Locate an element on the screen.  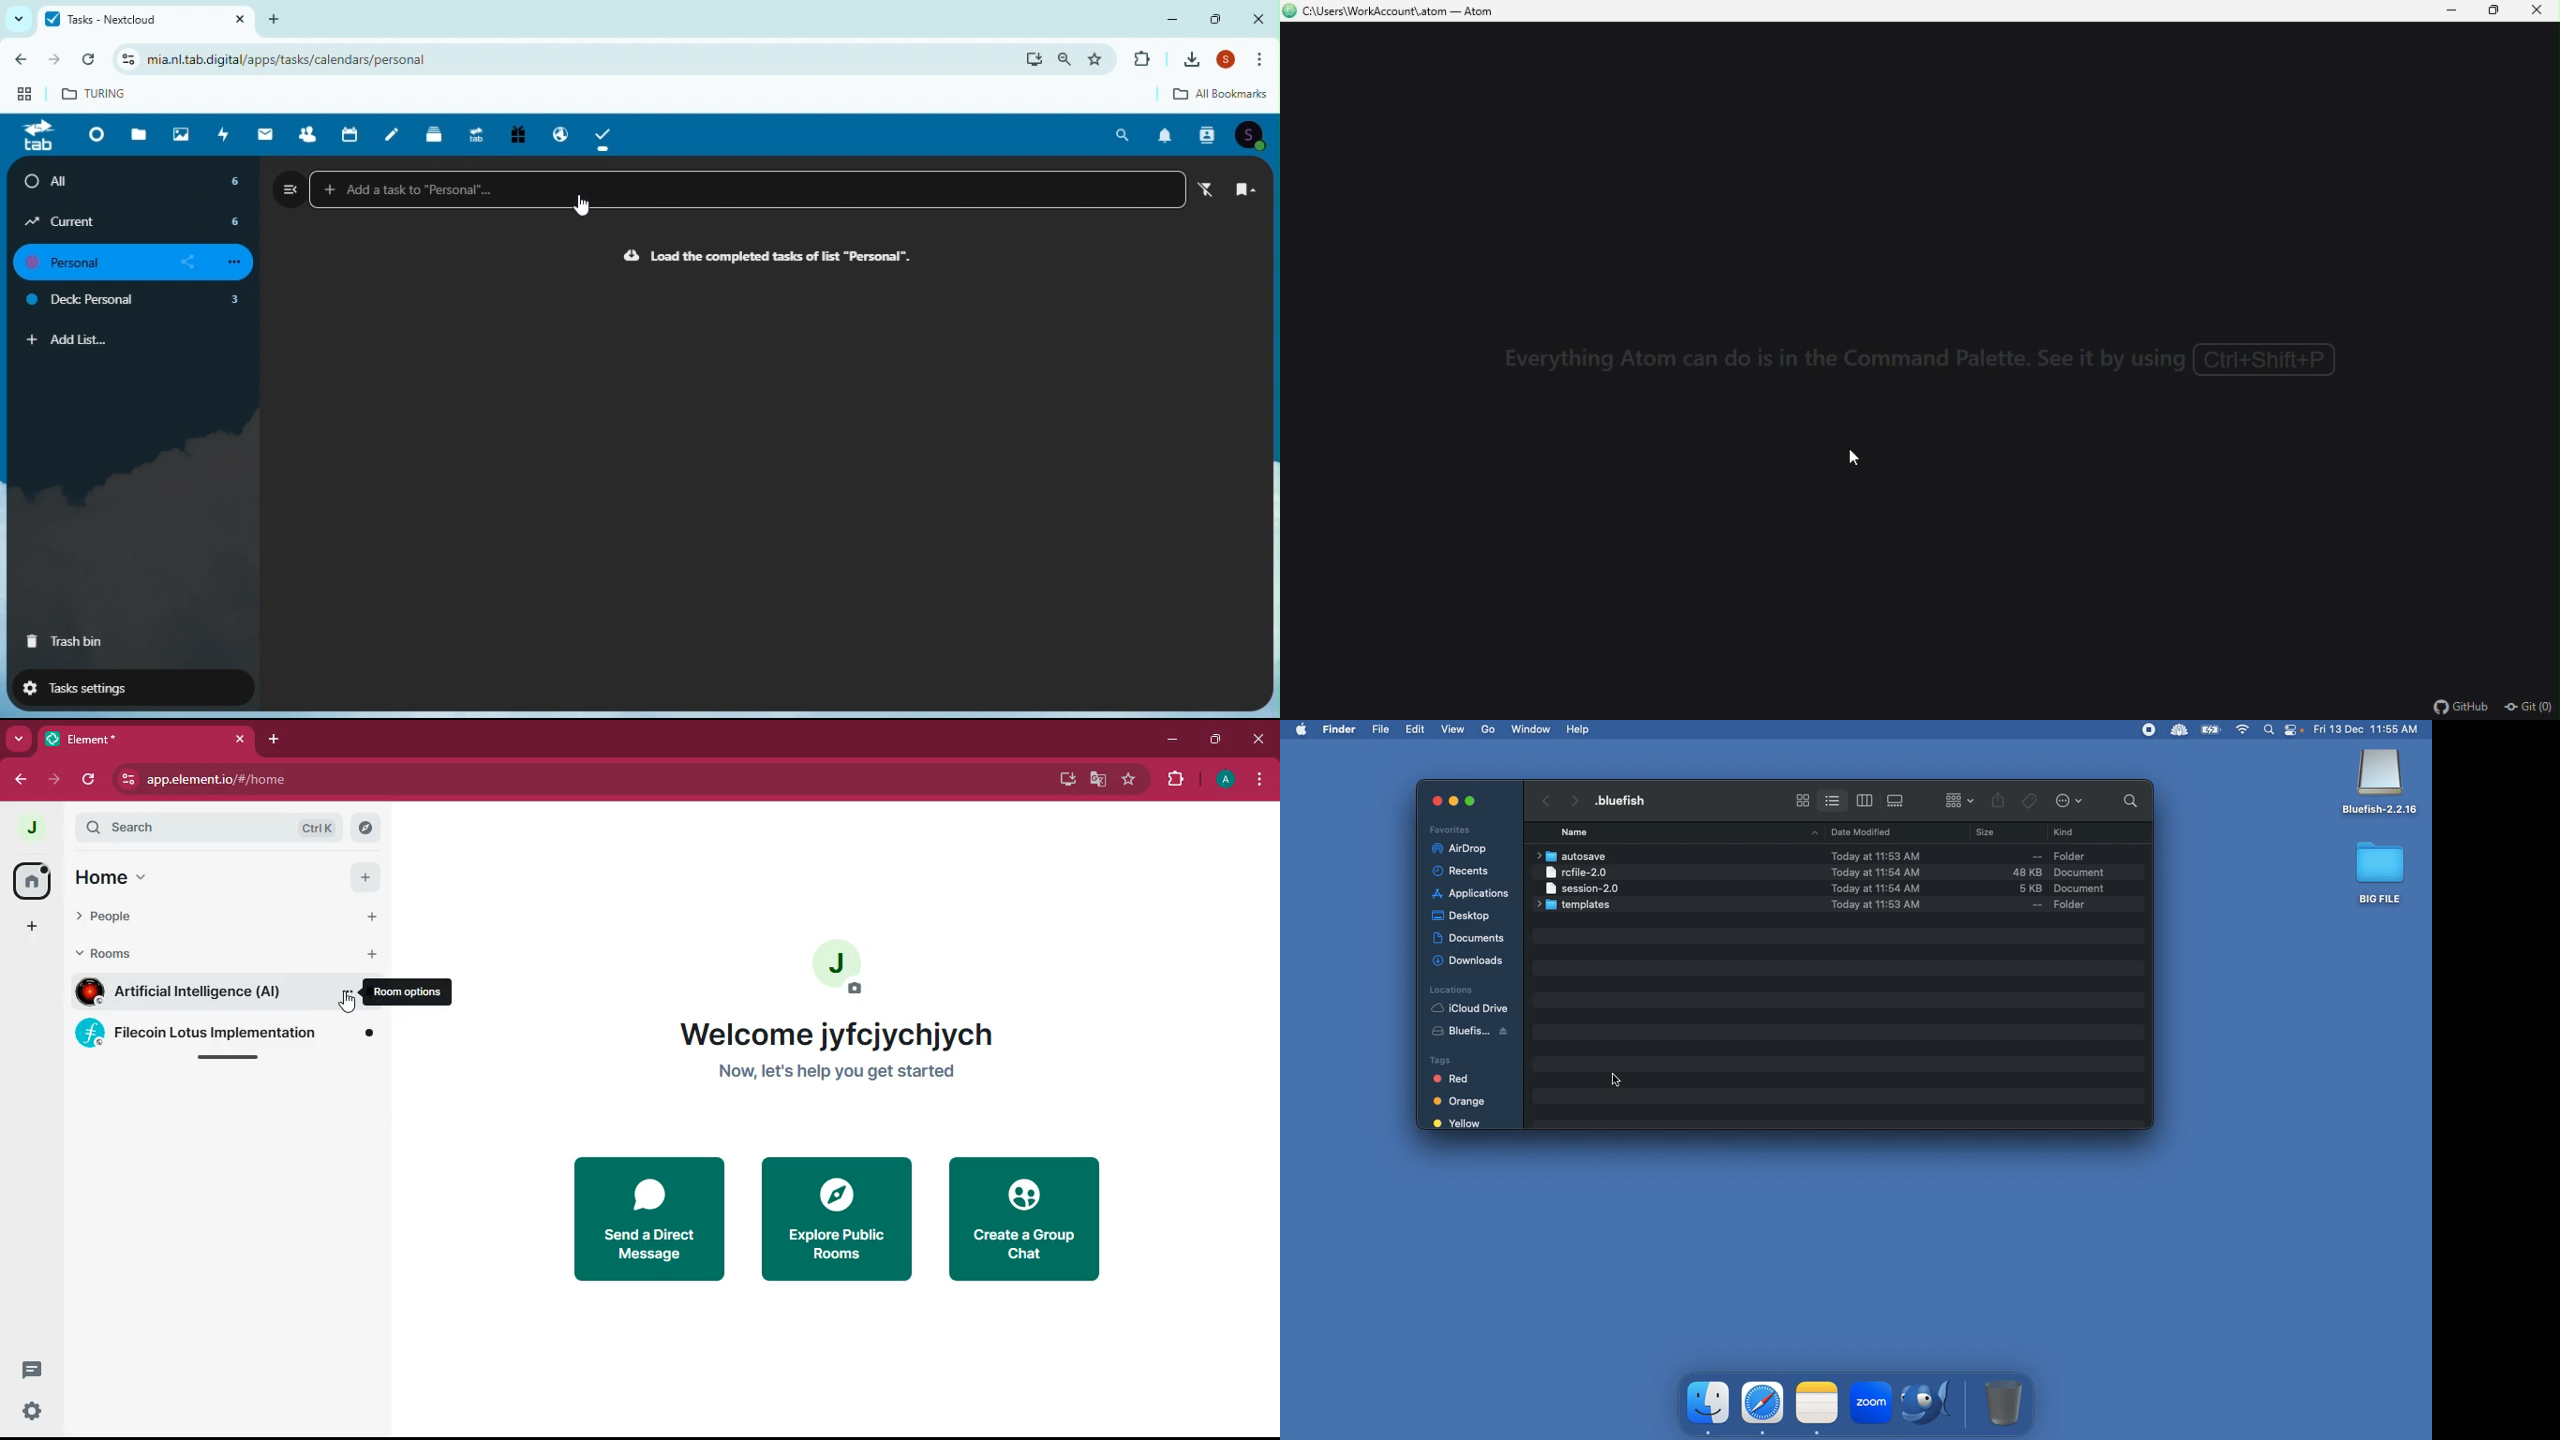
rooms is located at coordinates (116, 952).